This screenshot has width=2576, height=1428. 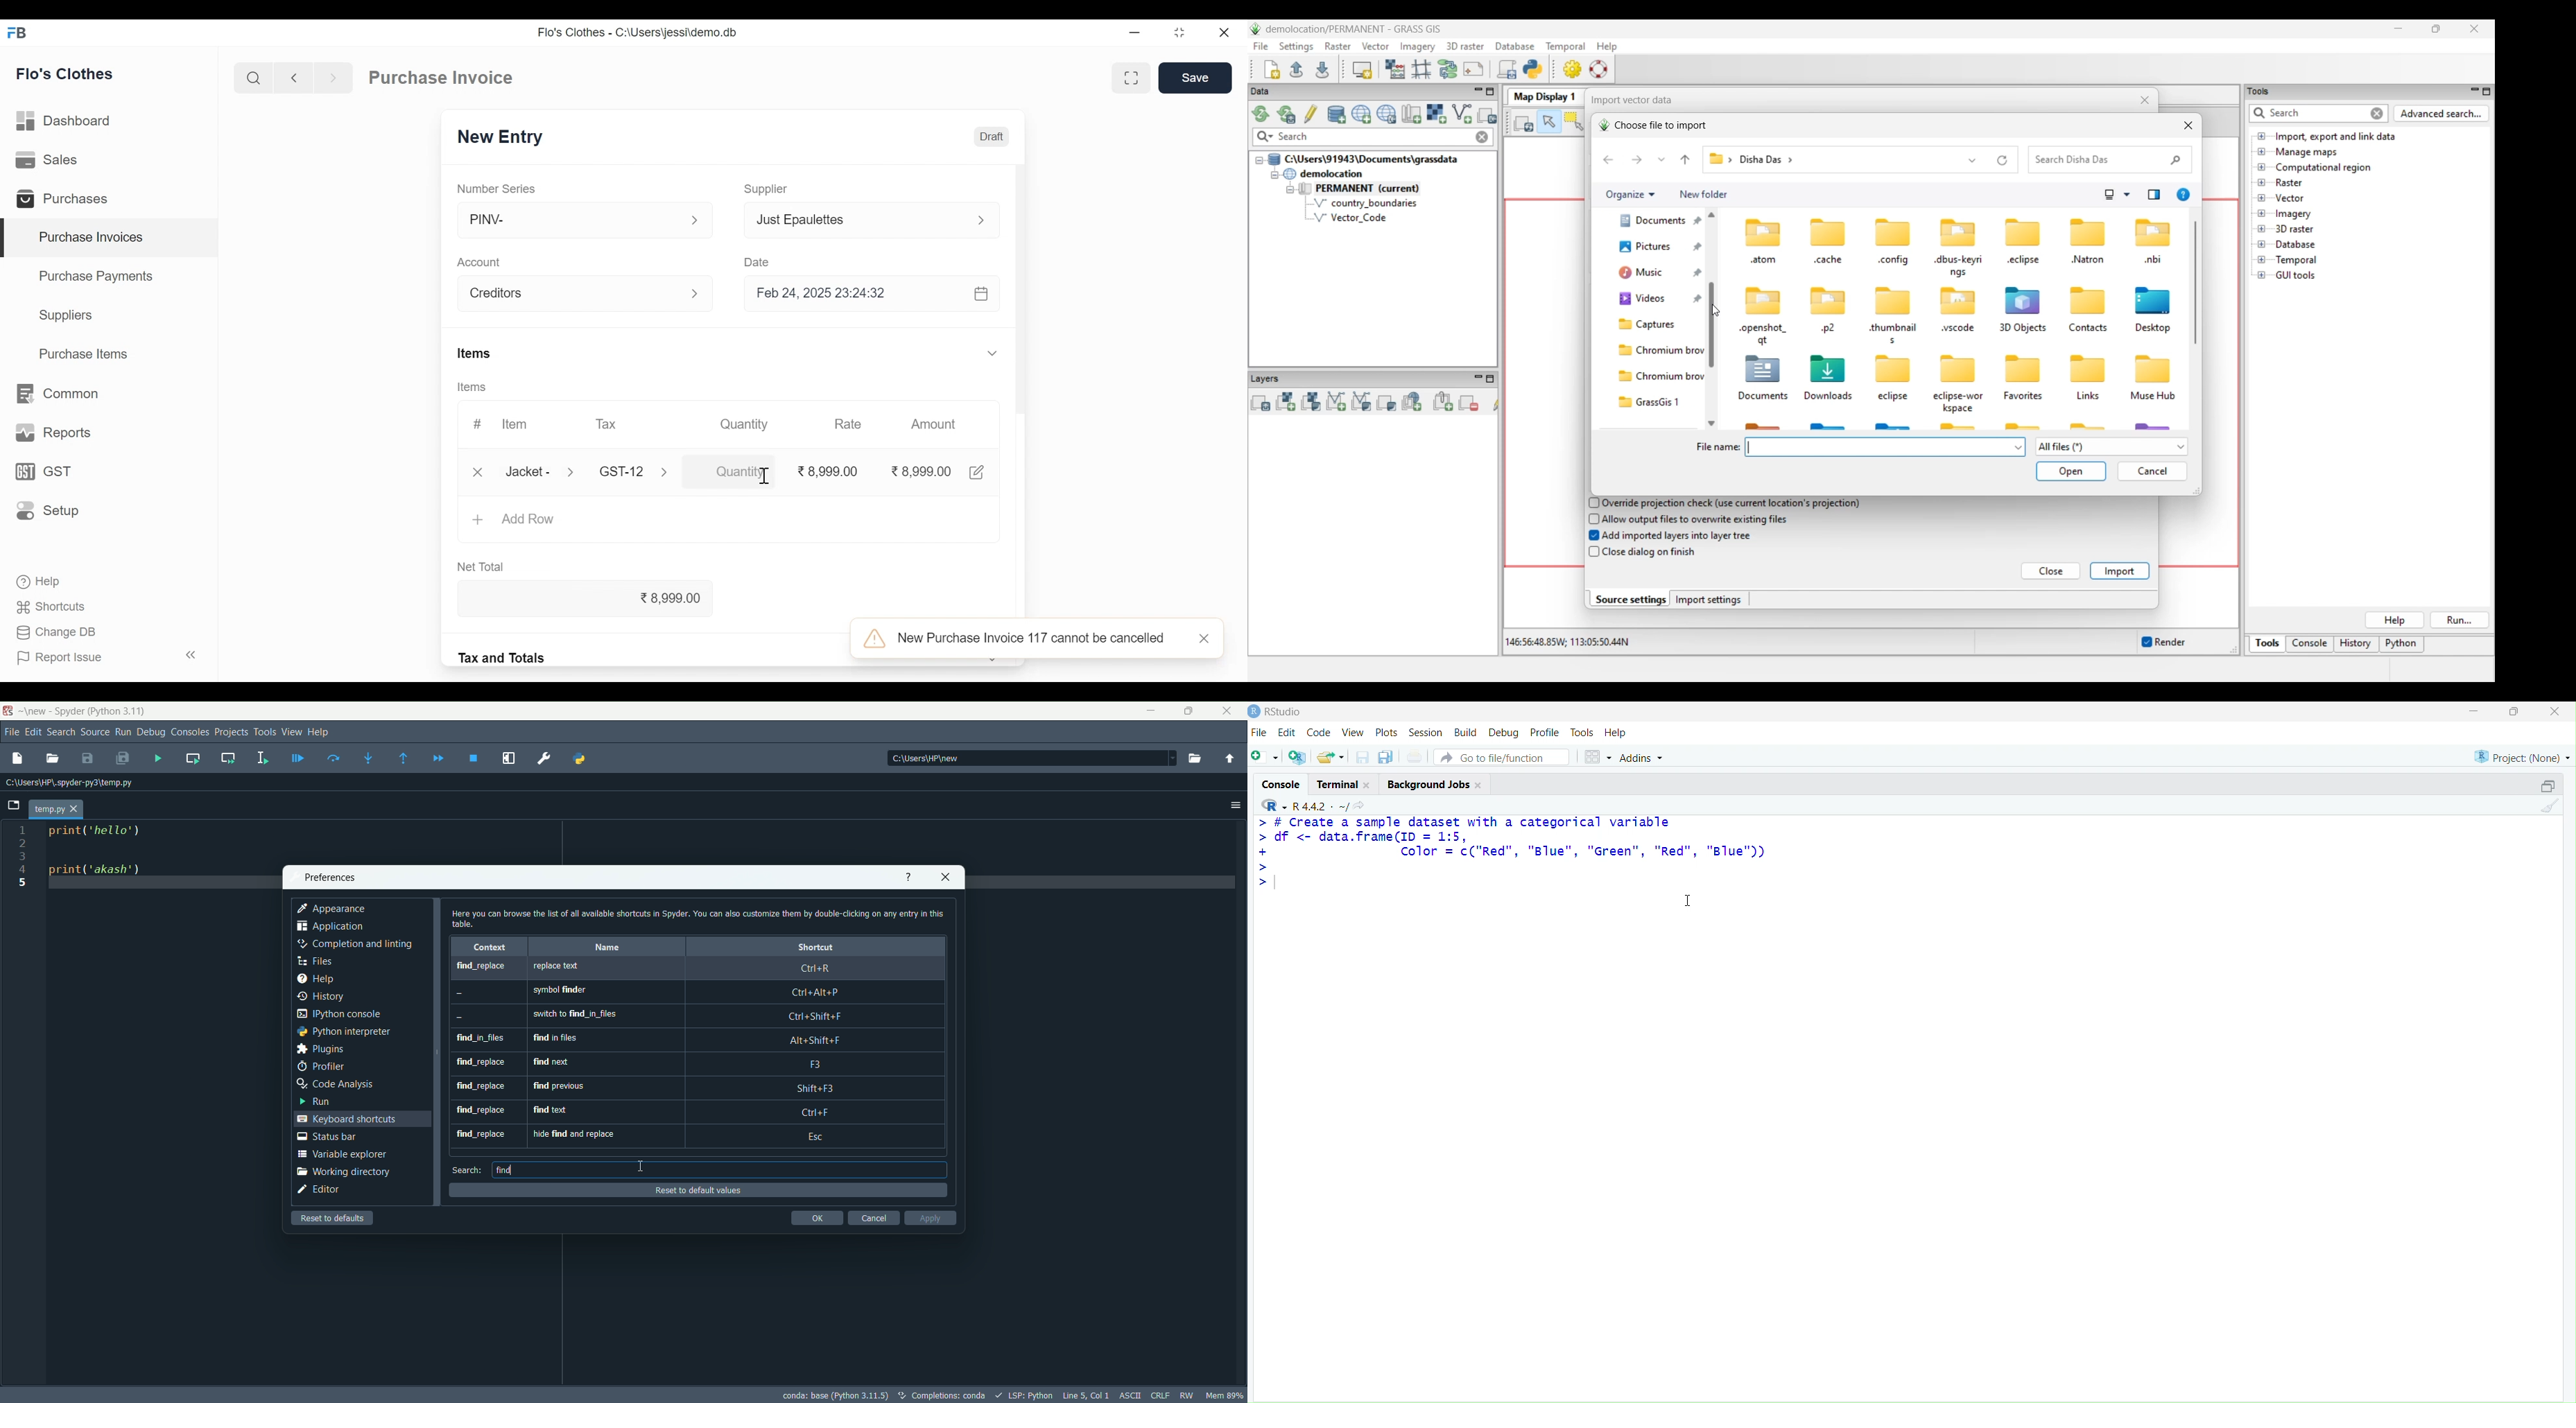 I want to click on copy, so click(x=1386, y=757).